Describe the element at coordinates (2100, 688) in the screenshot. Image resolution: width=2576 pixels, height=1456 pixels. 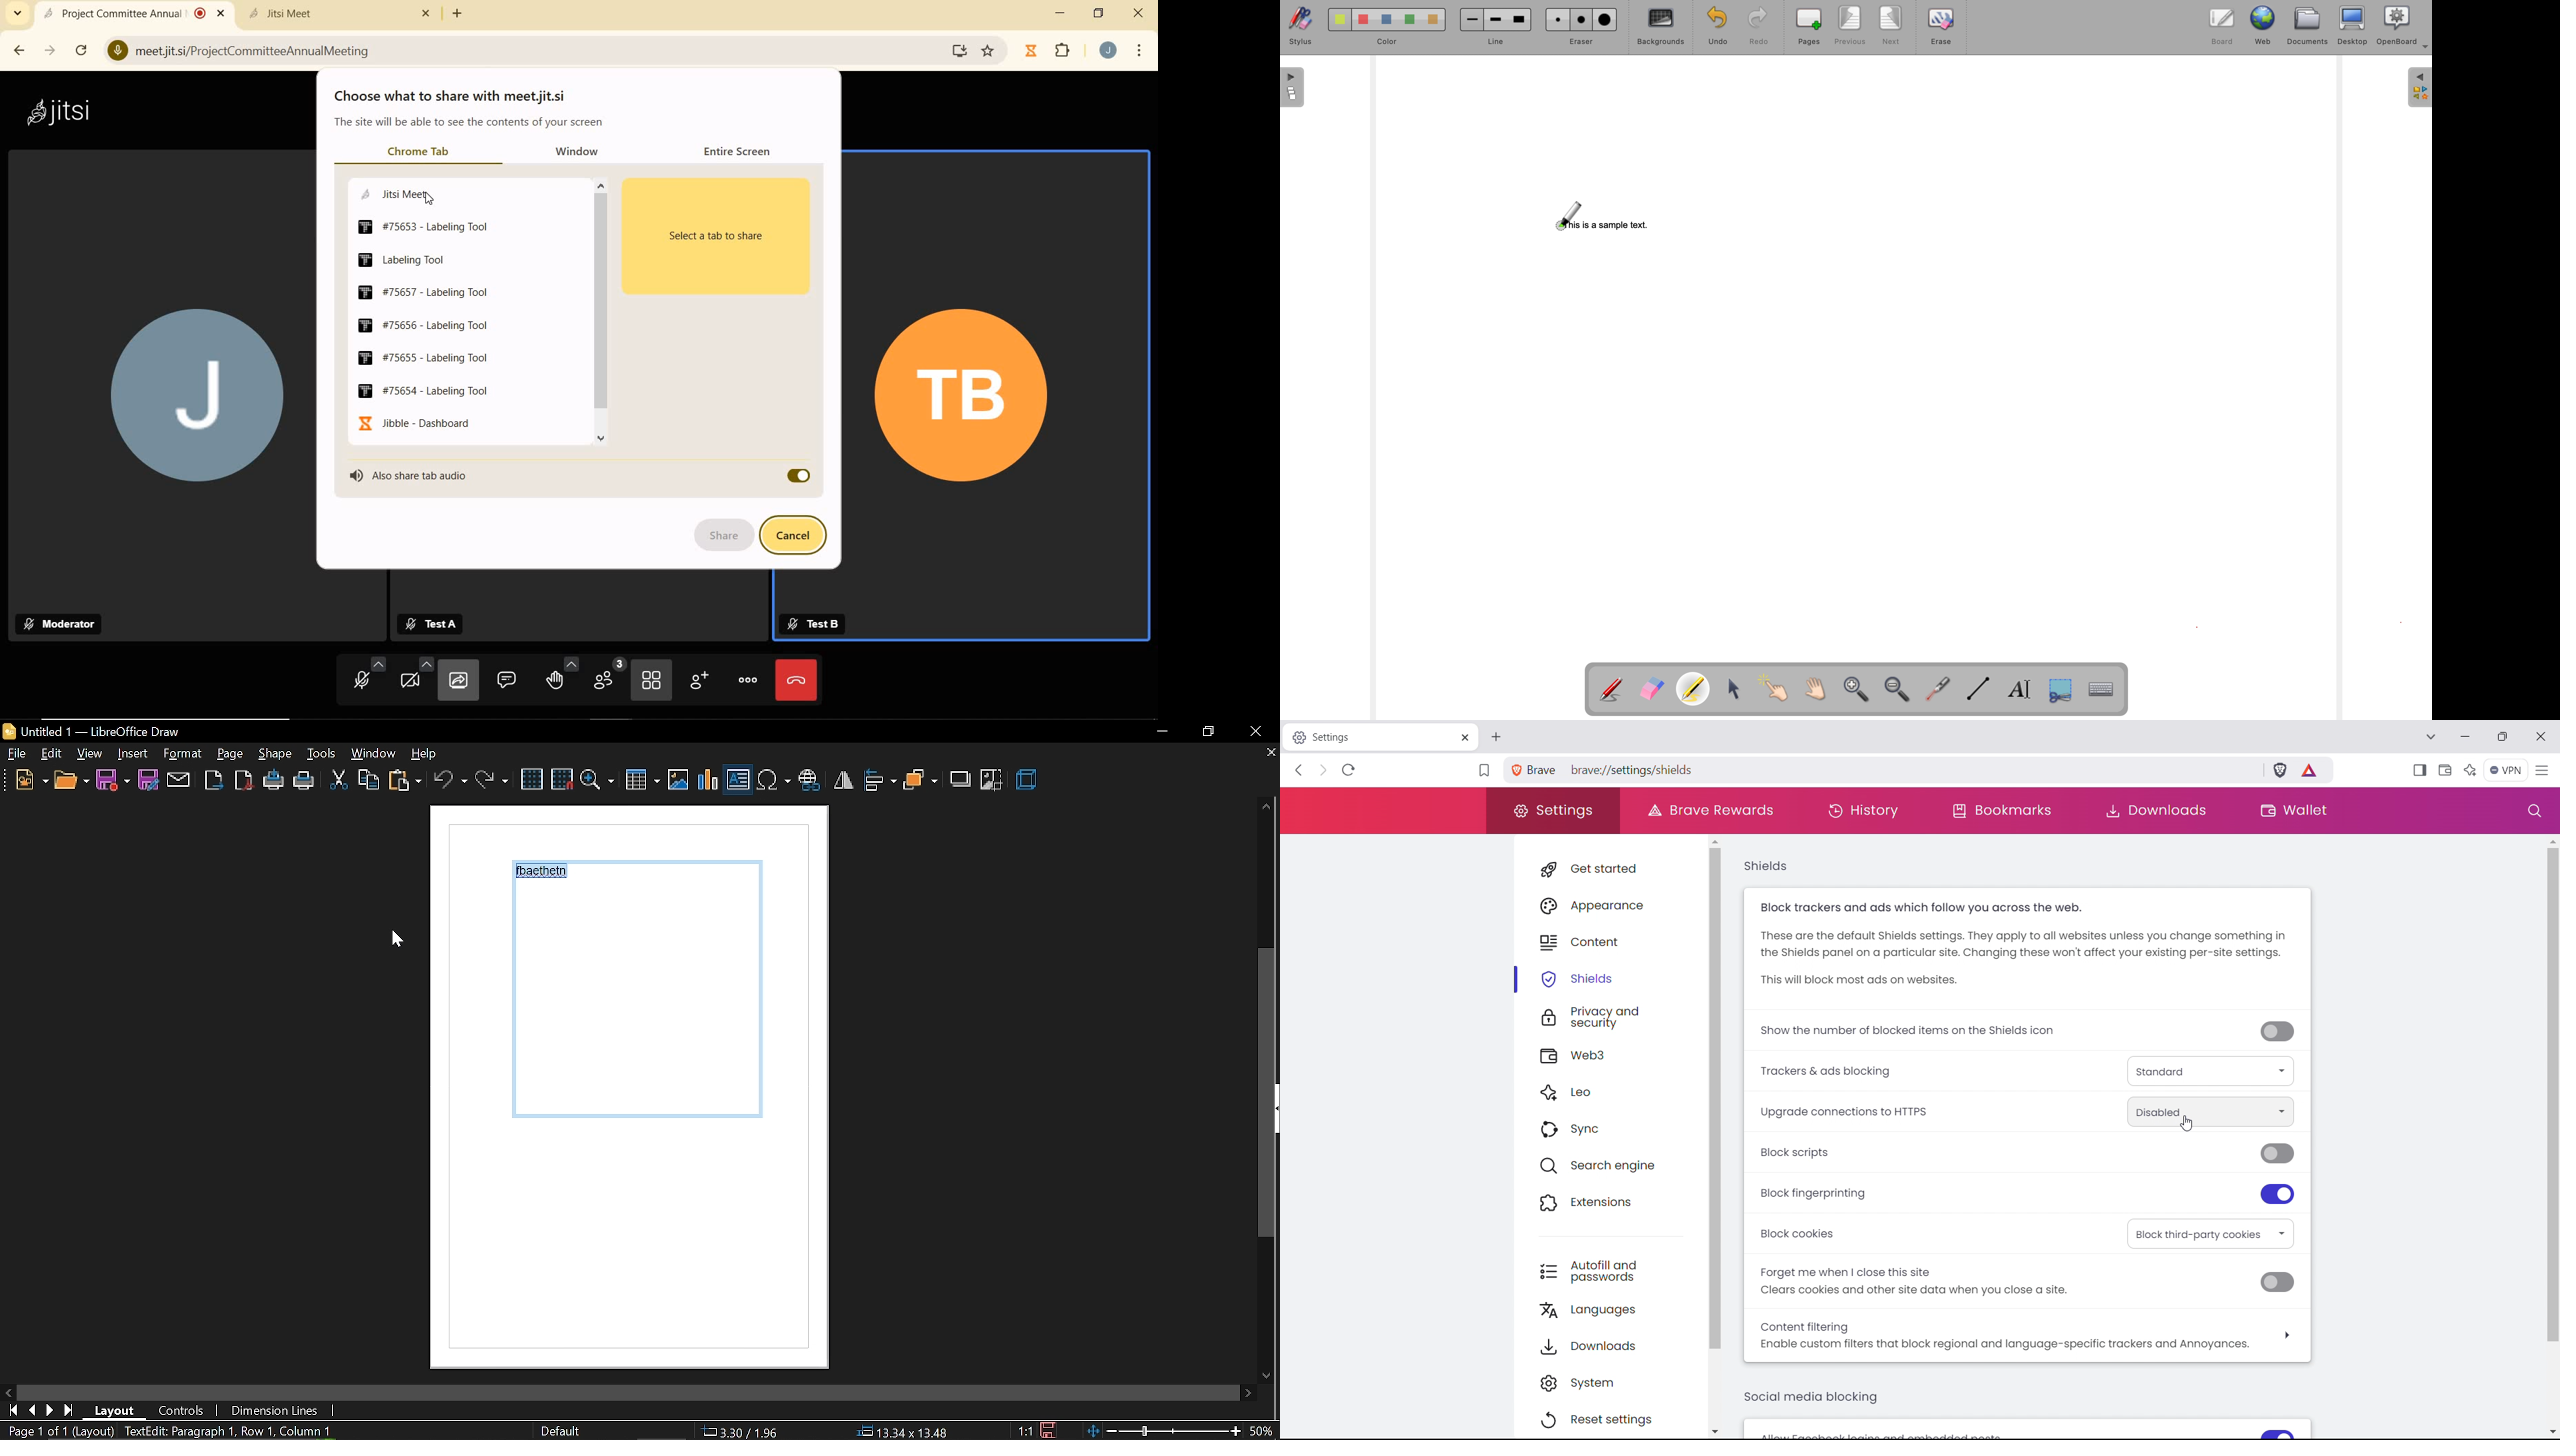
I see `display virtual keyboard` at that location.